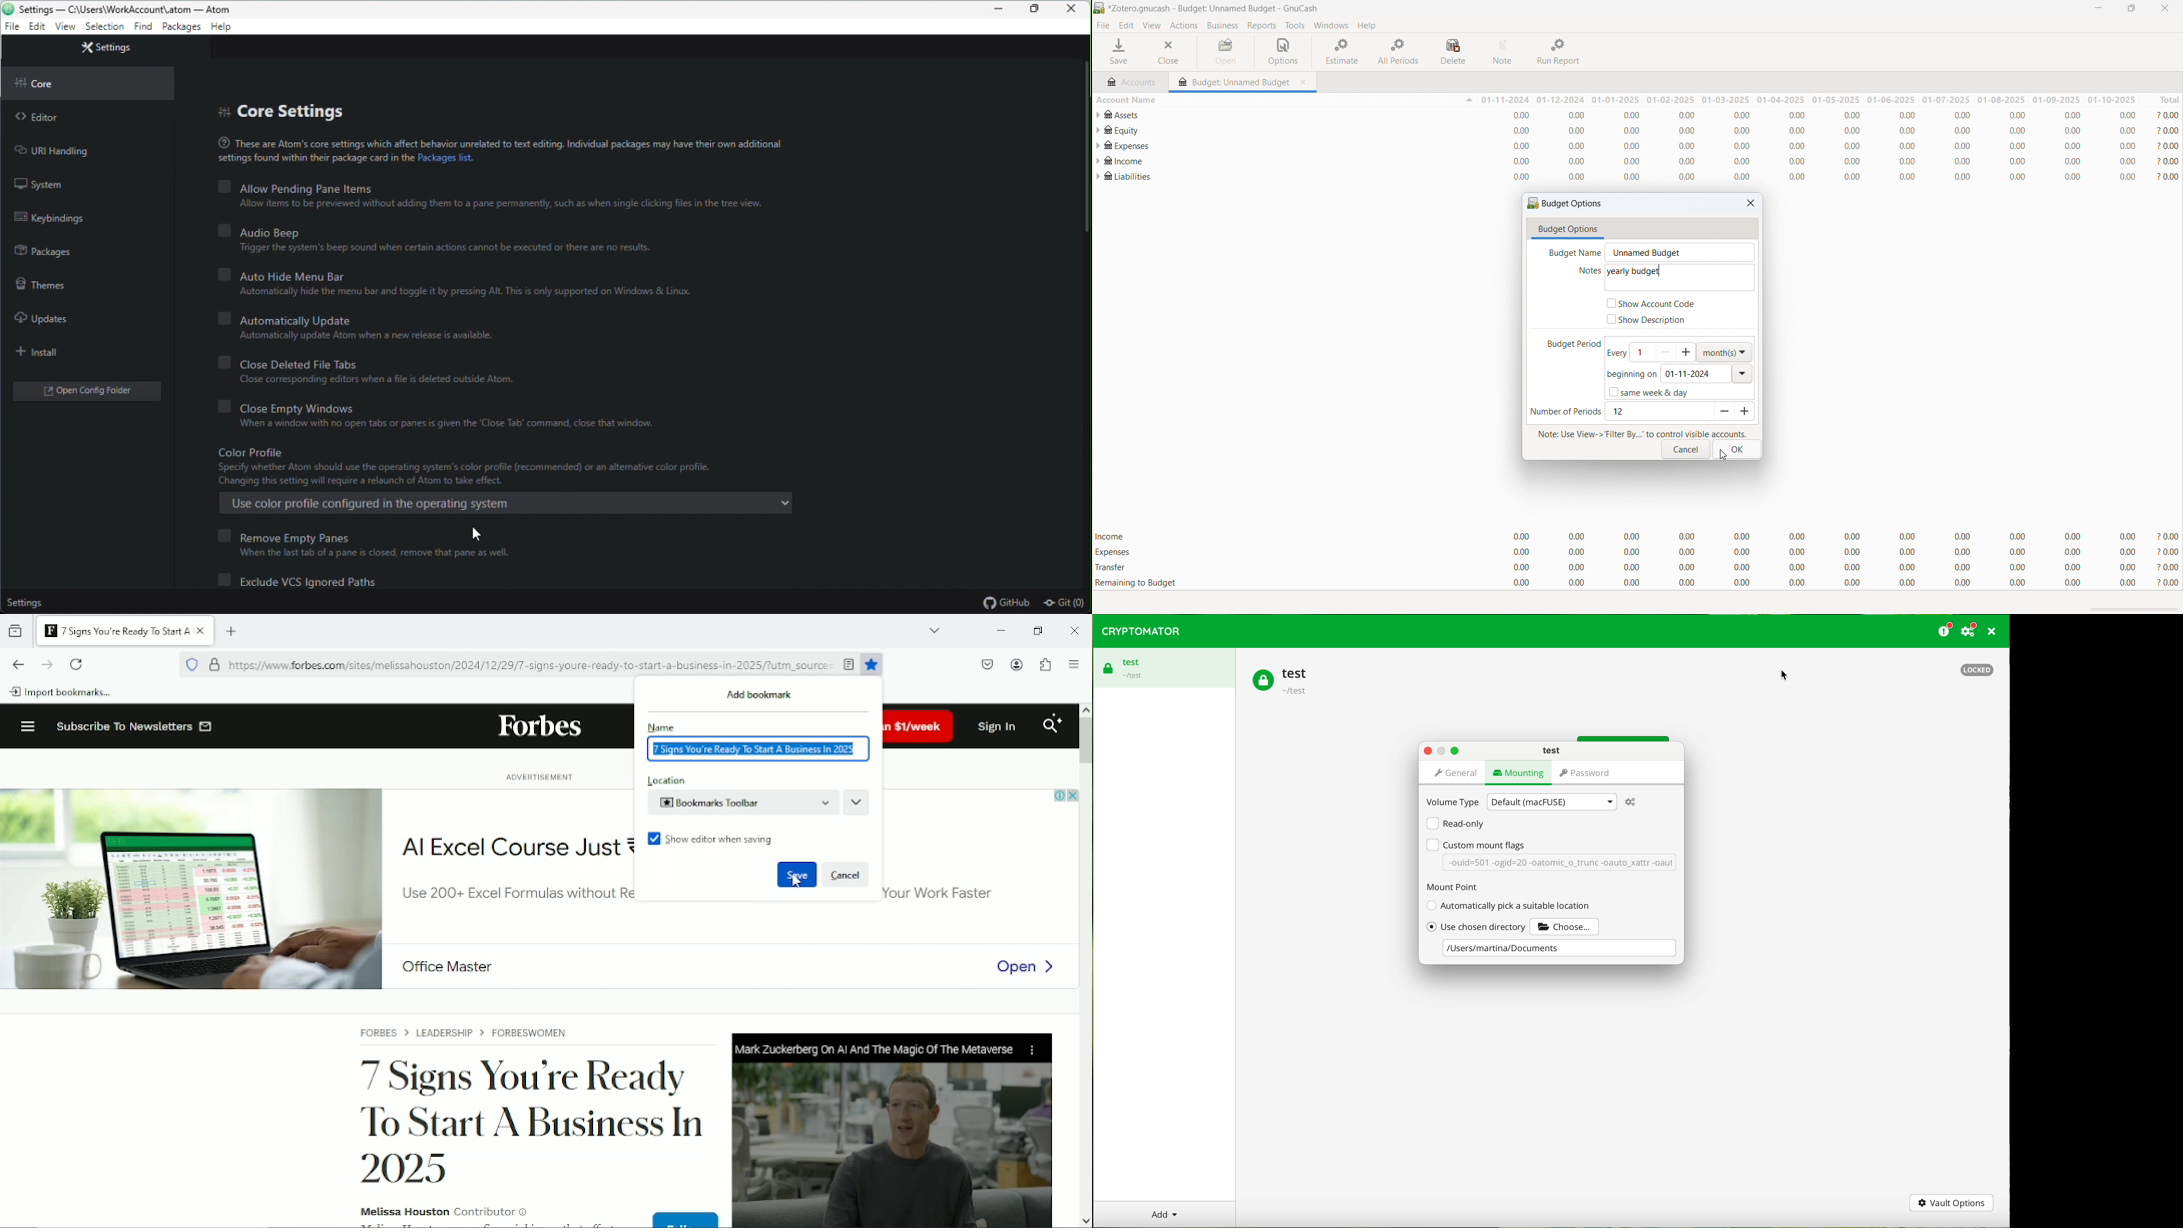 The image size is (2184, 1232). What do you see at coordinates (1131, 80) in the screenshot?
I see `accounts` at bounding box center [1131, 80].